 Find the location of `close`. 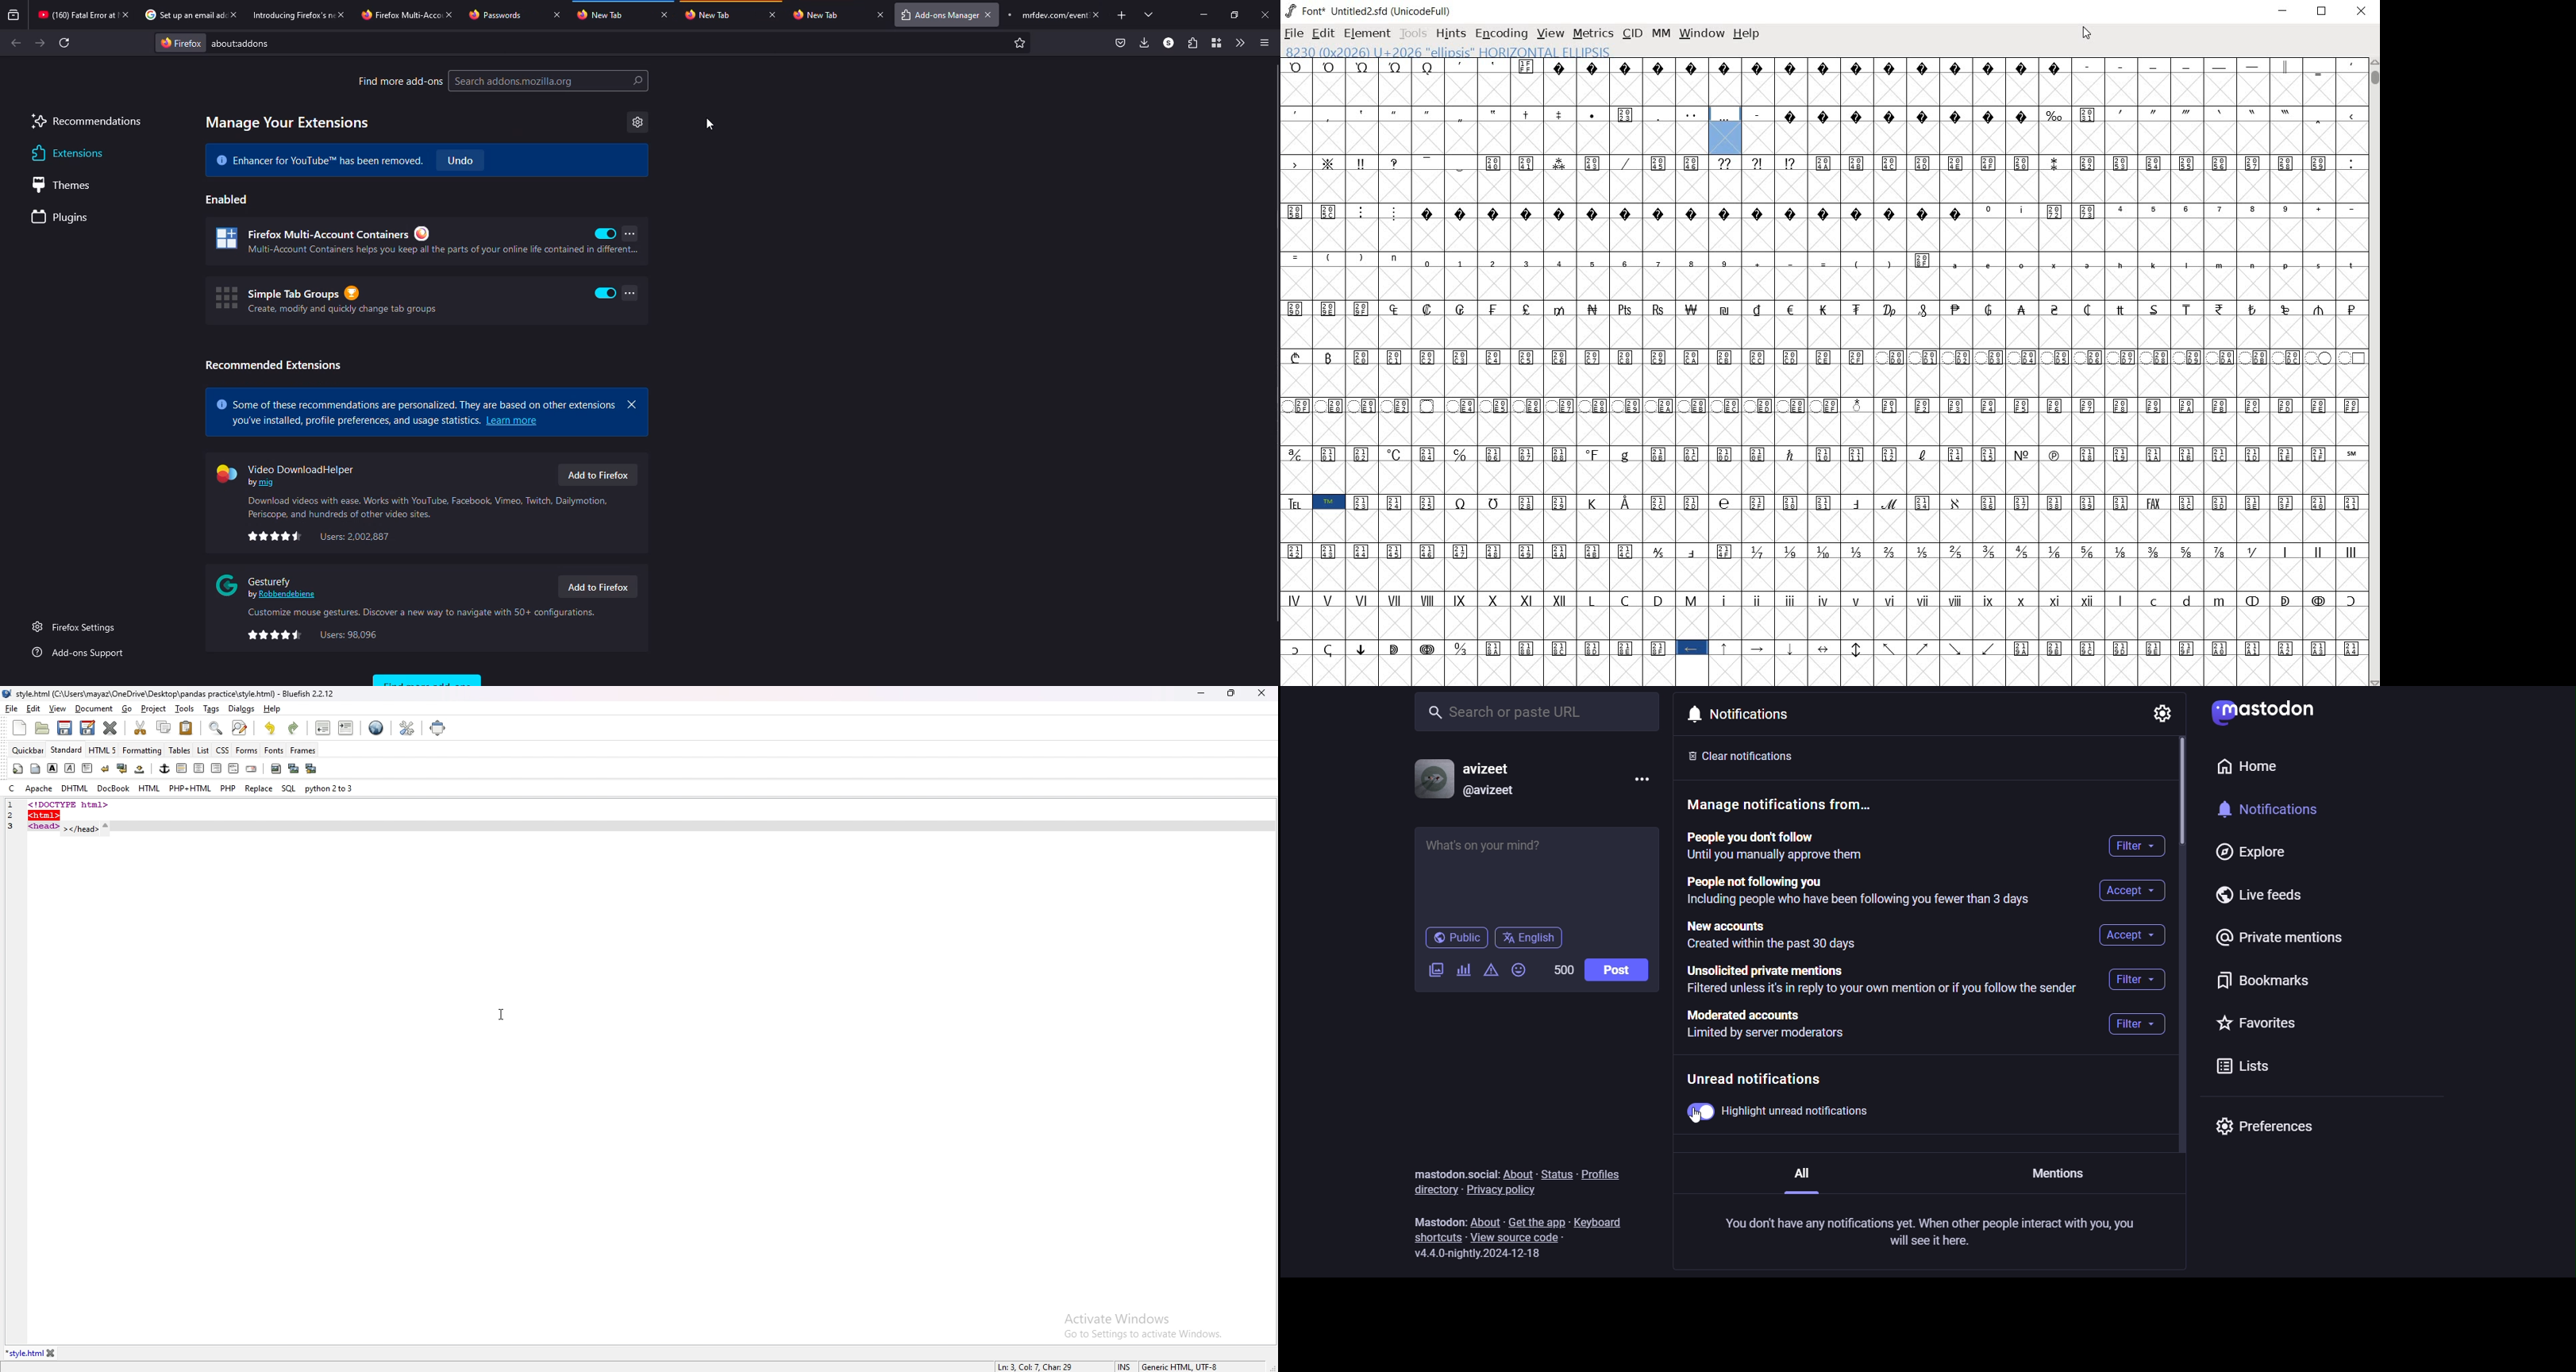

close is located at coordinates (450, 15).